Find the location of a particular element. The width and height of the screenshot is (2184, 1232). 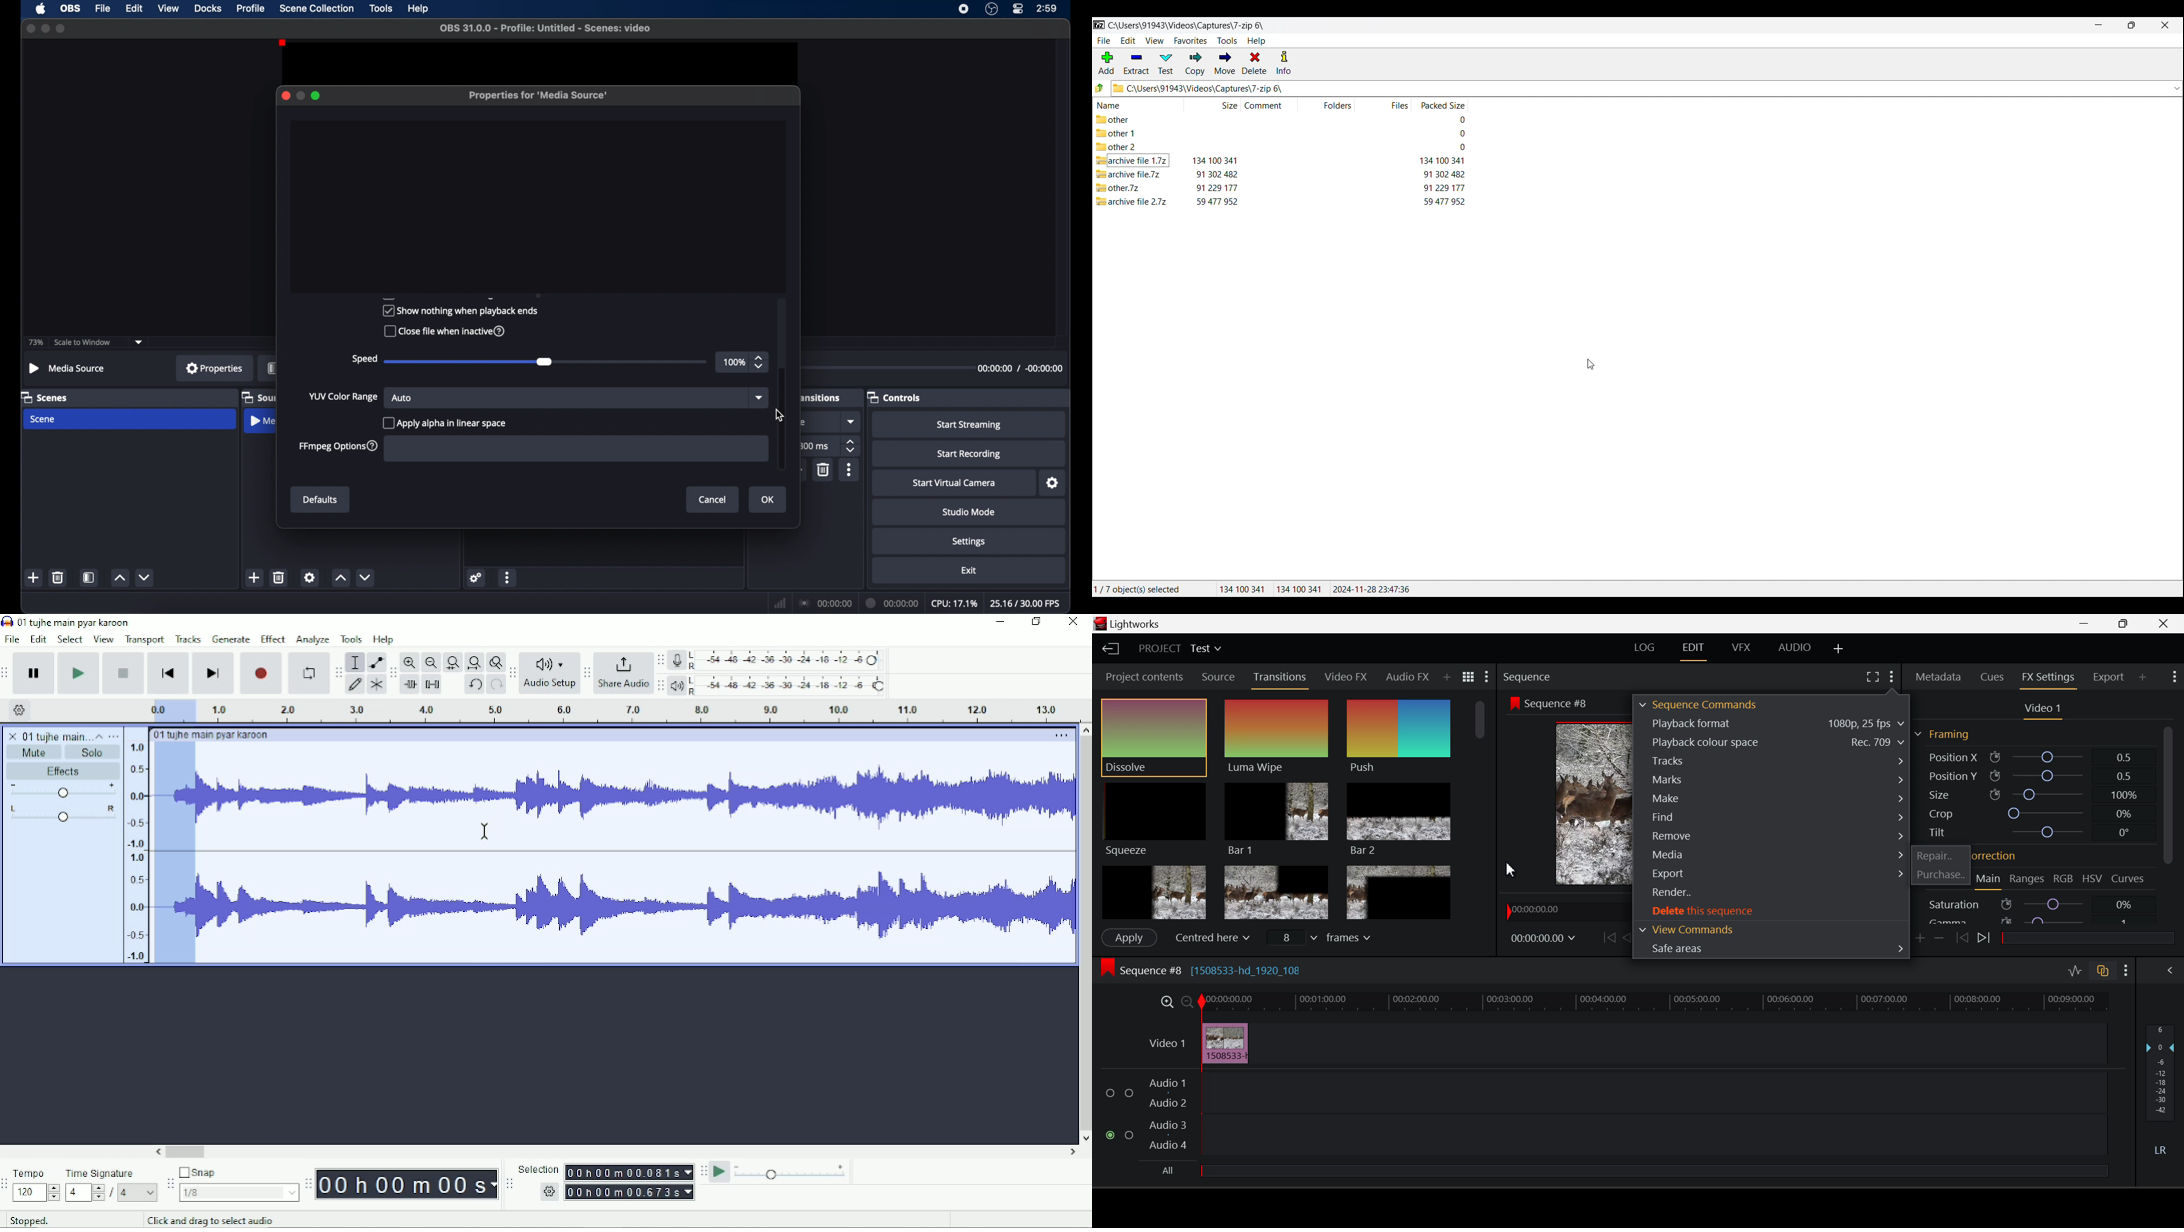

Play is located at coordinates (78, 673).